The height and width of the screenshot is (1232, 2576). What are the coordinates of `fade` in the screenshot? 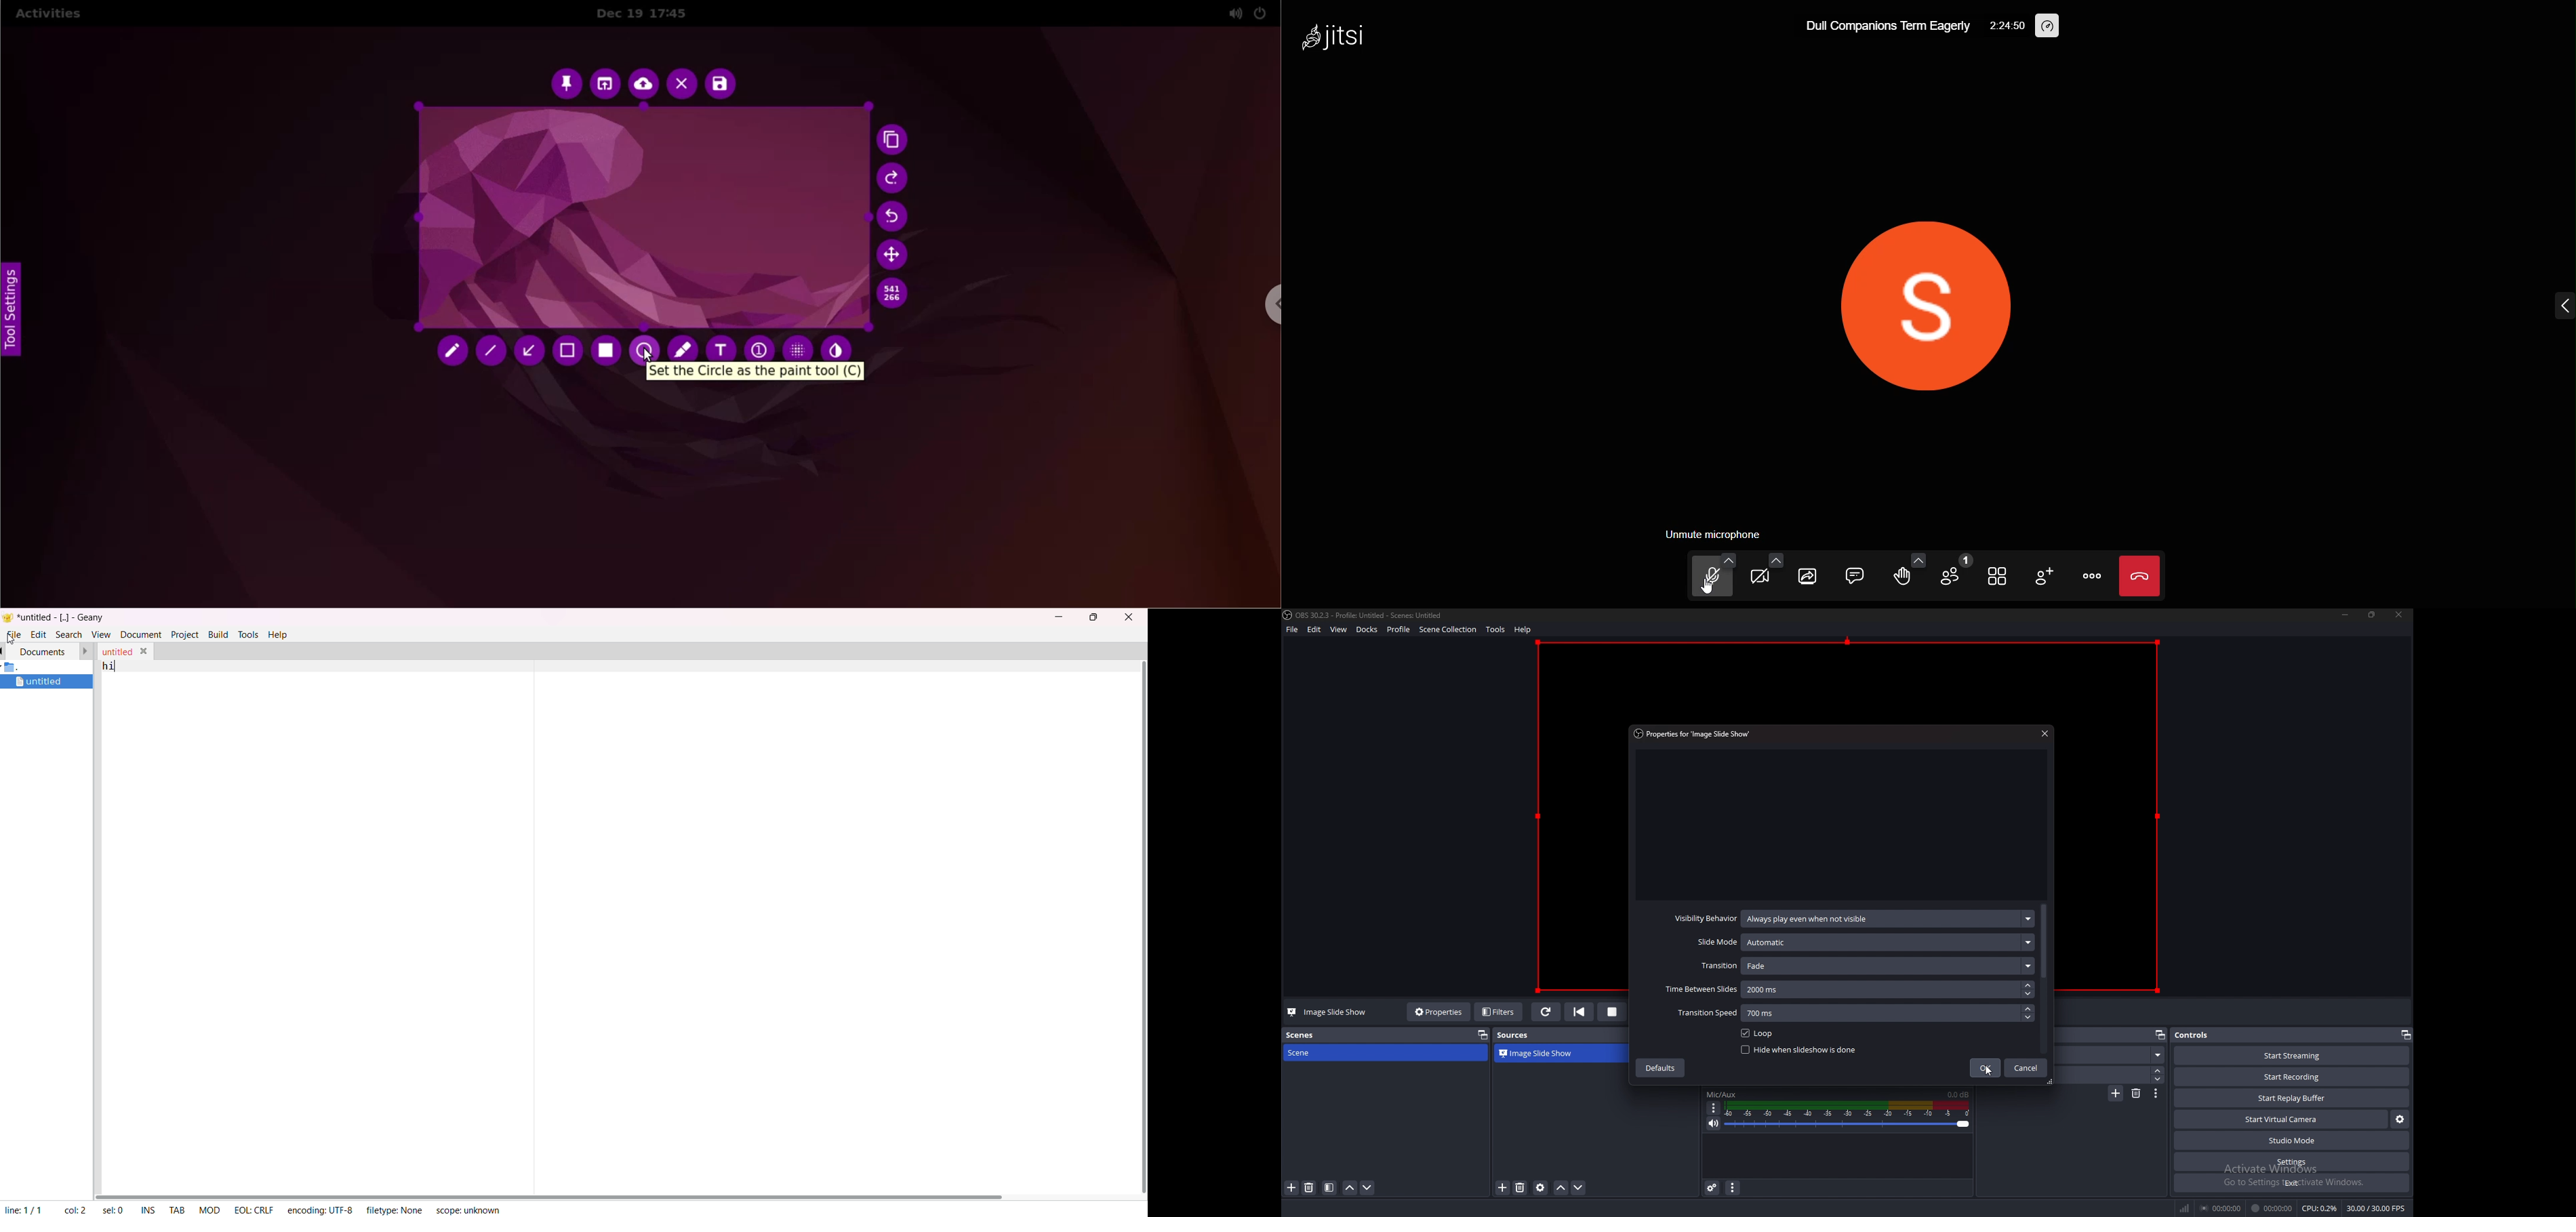 It's located at (2112, 1055).